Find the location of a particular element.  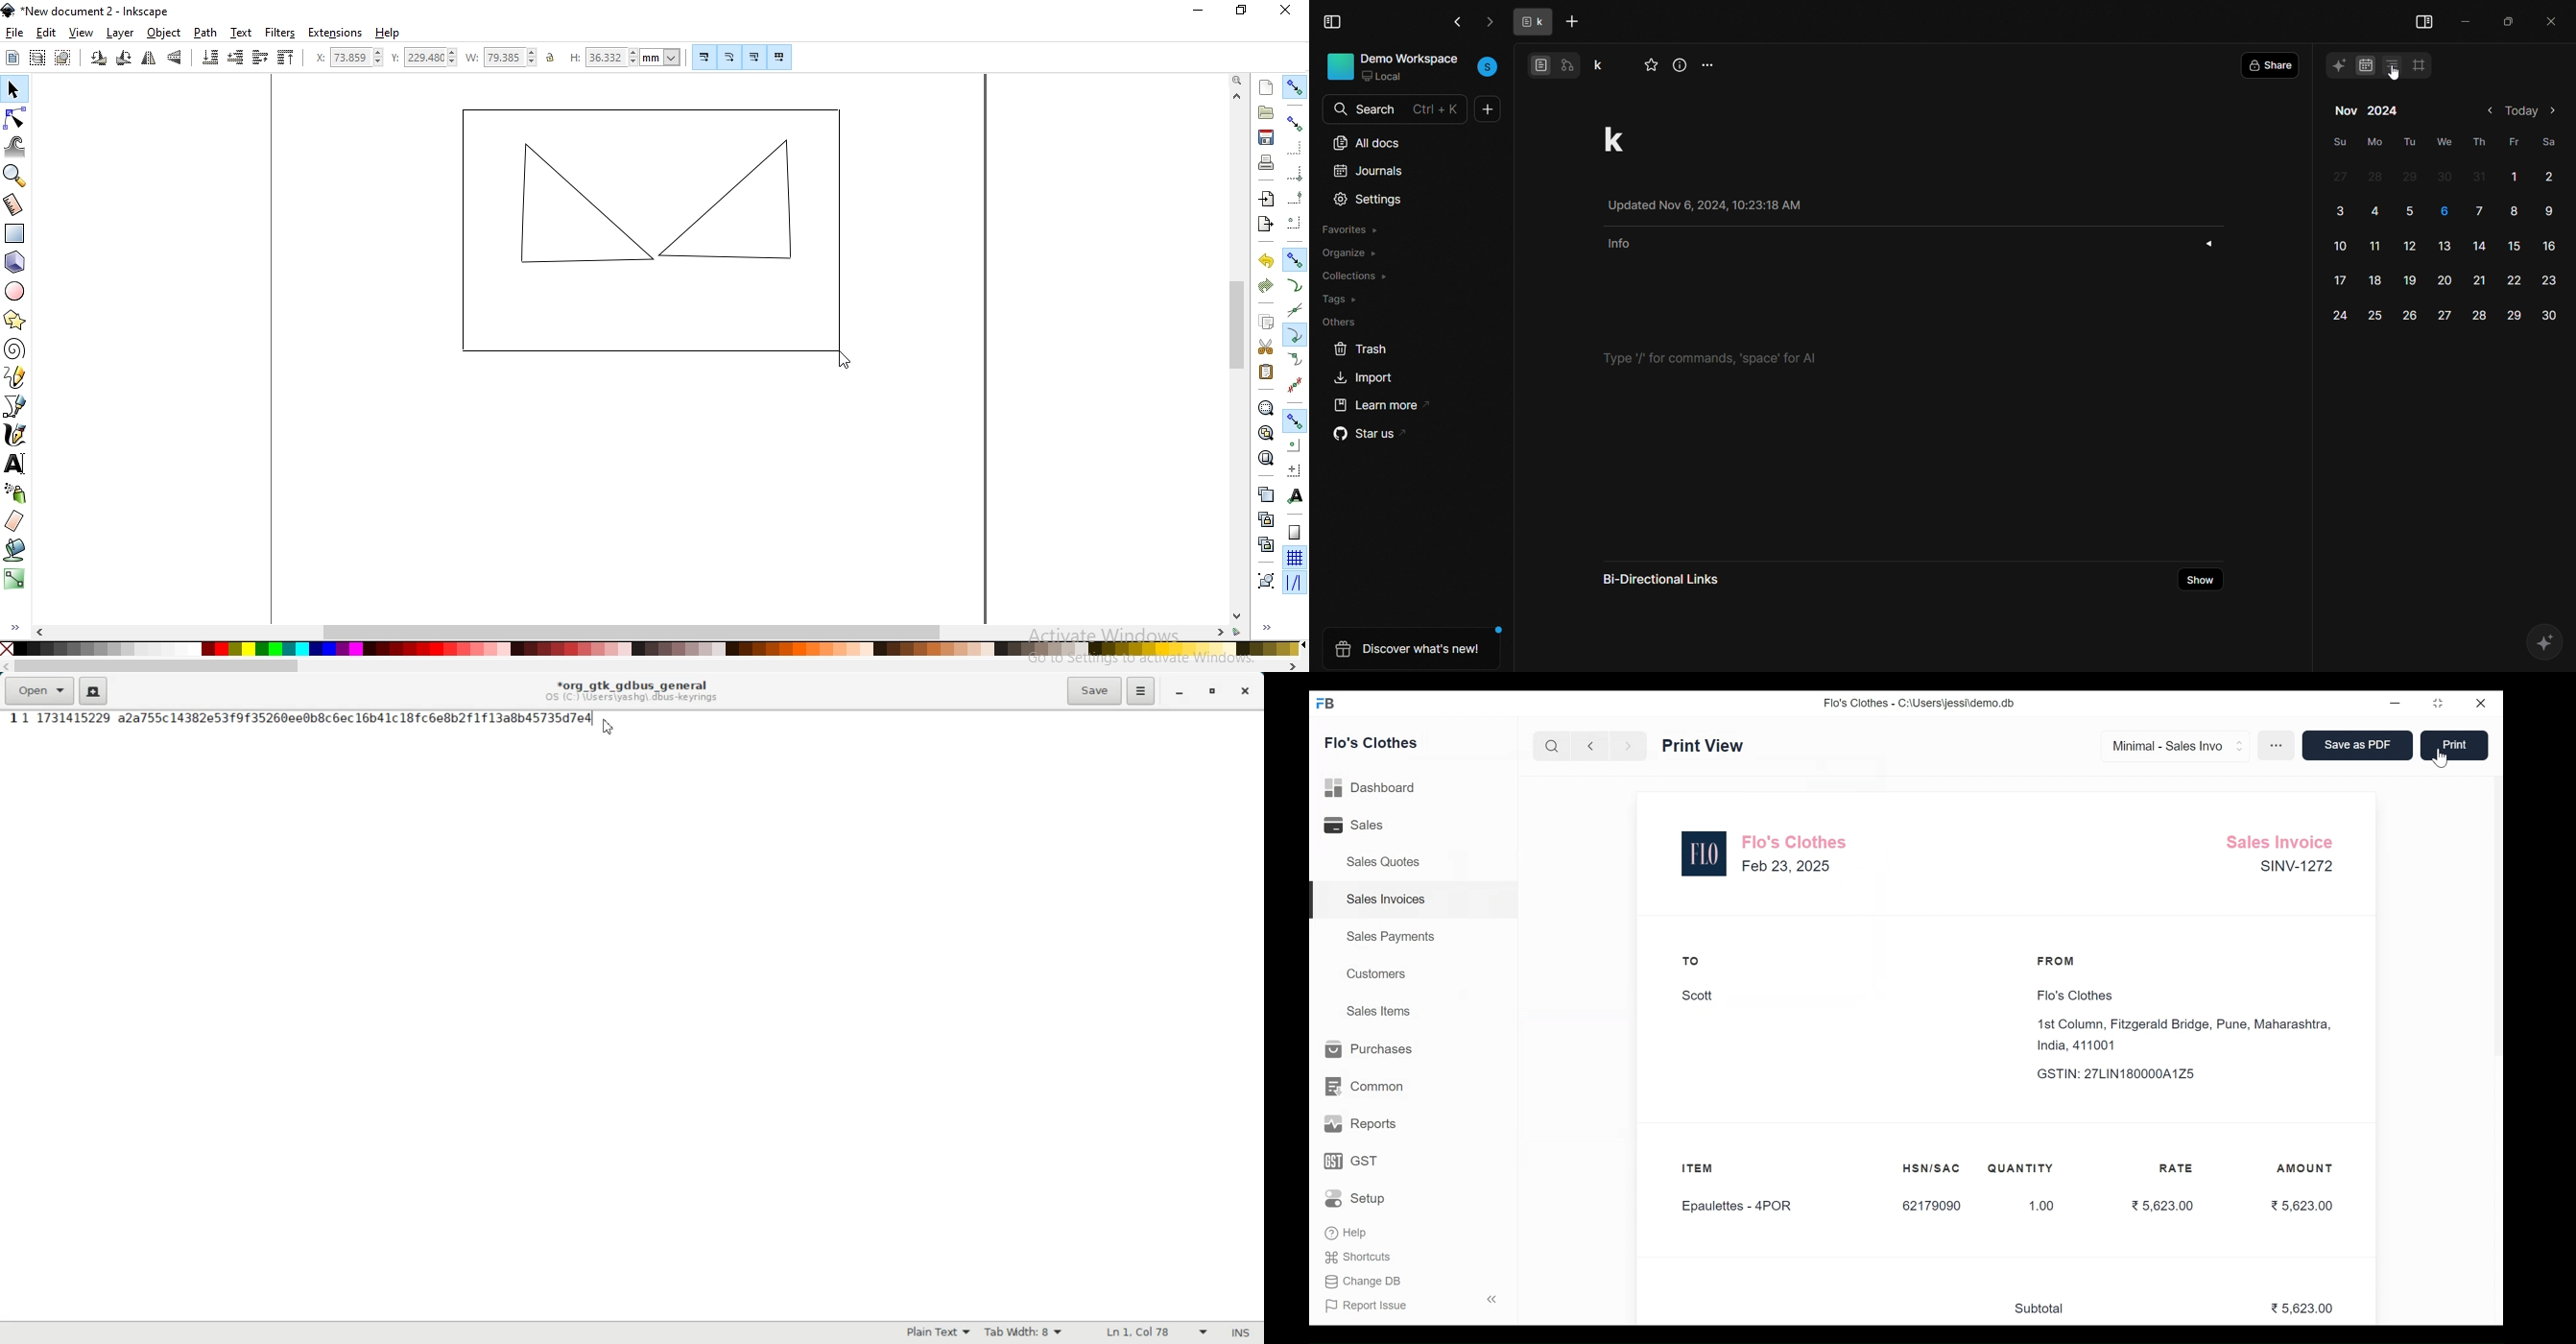

export document is located at coordinates (1263, 224).